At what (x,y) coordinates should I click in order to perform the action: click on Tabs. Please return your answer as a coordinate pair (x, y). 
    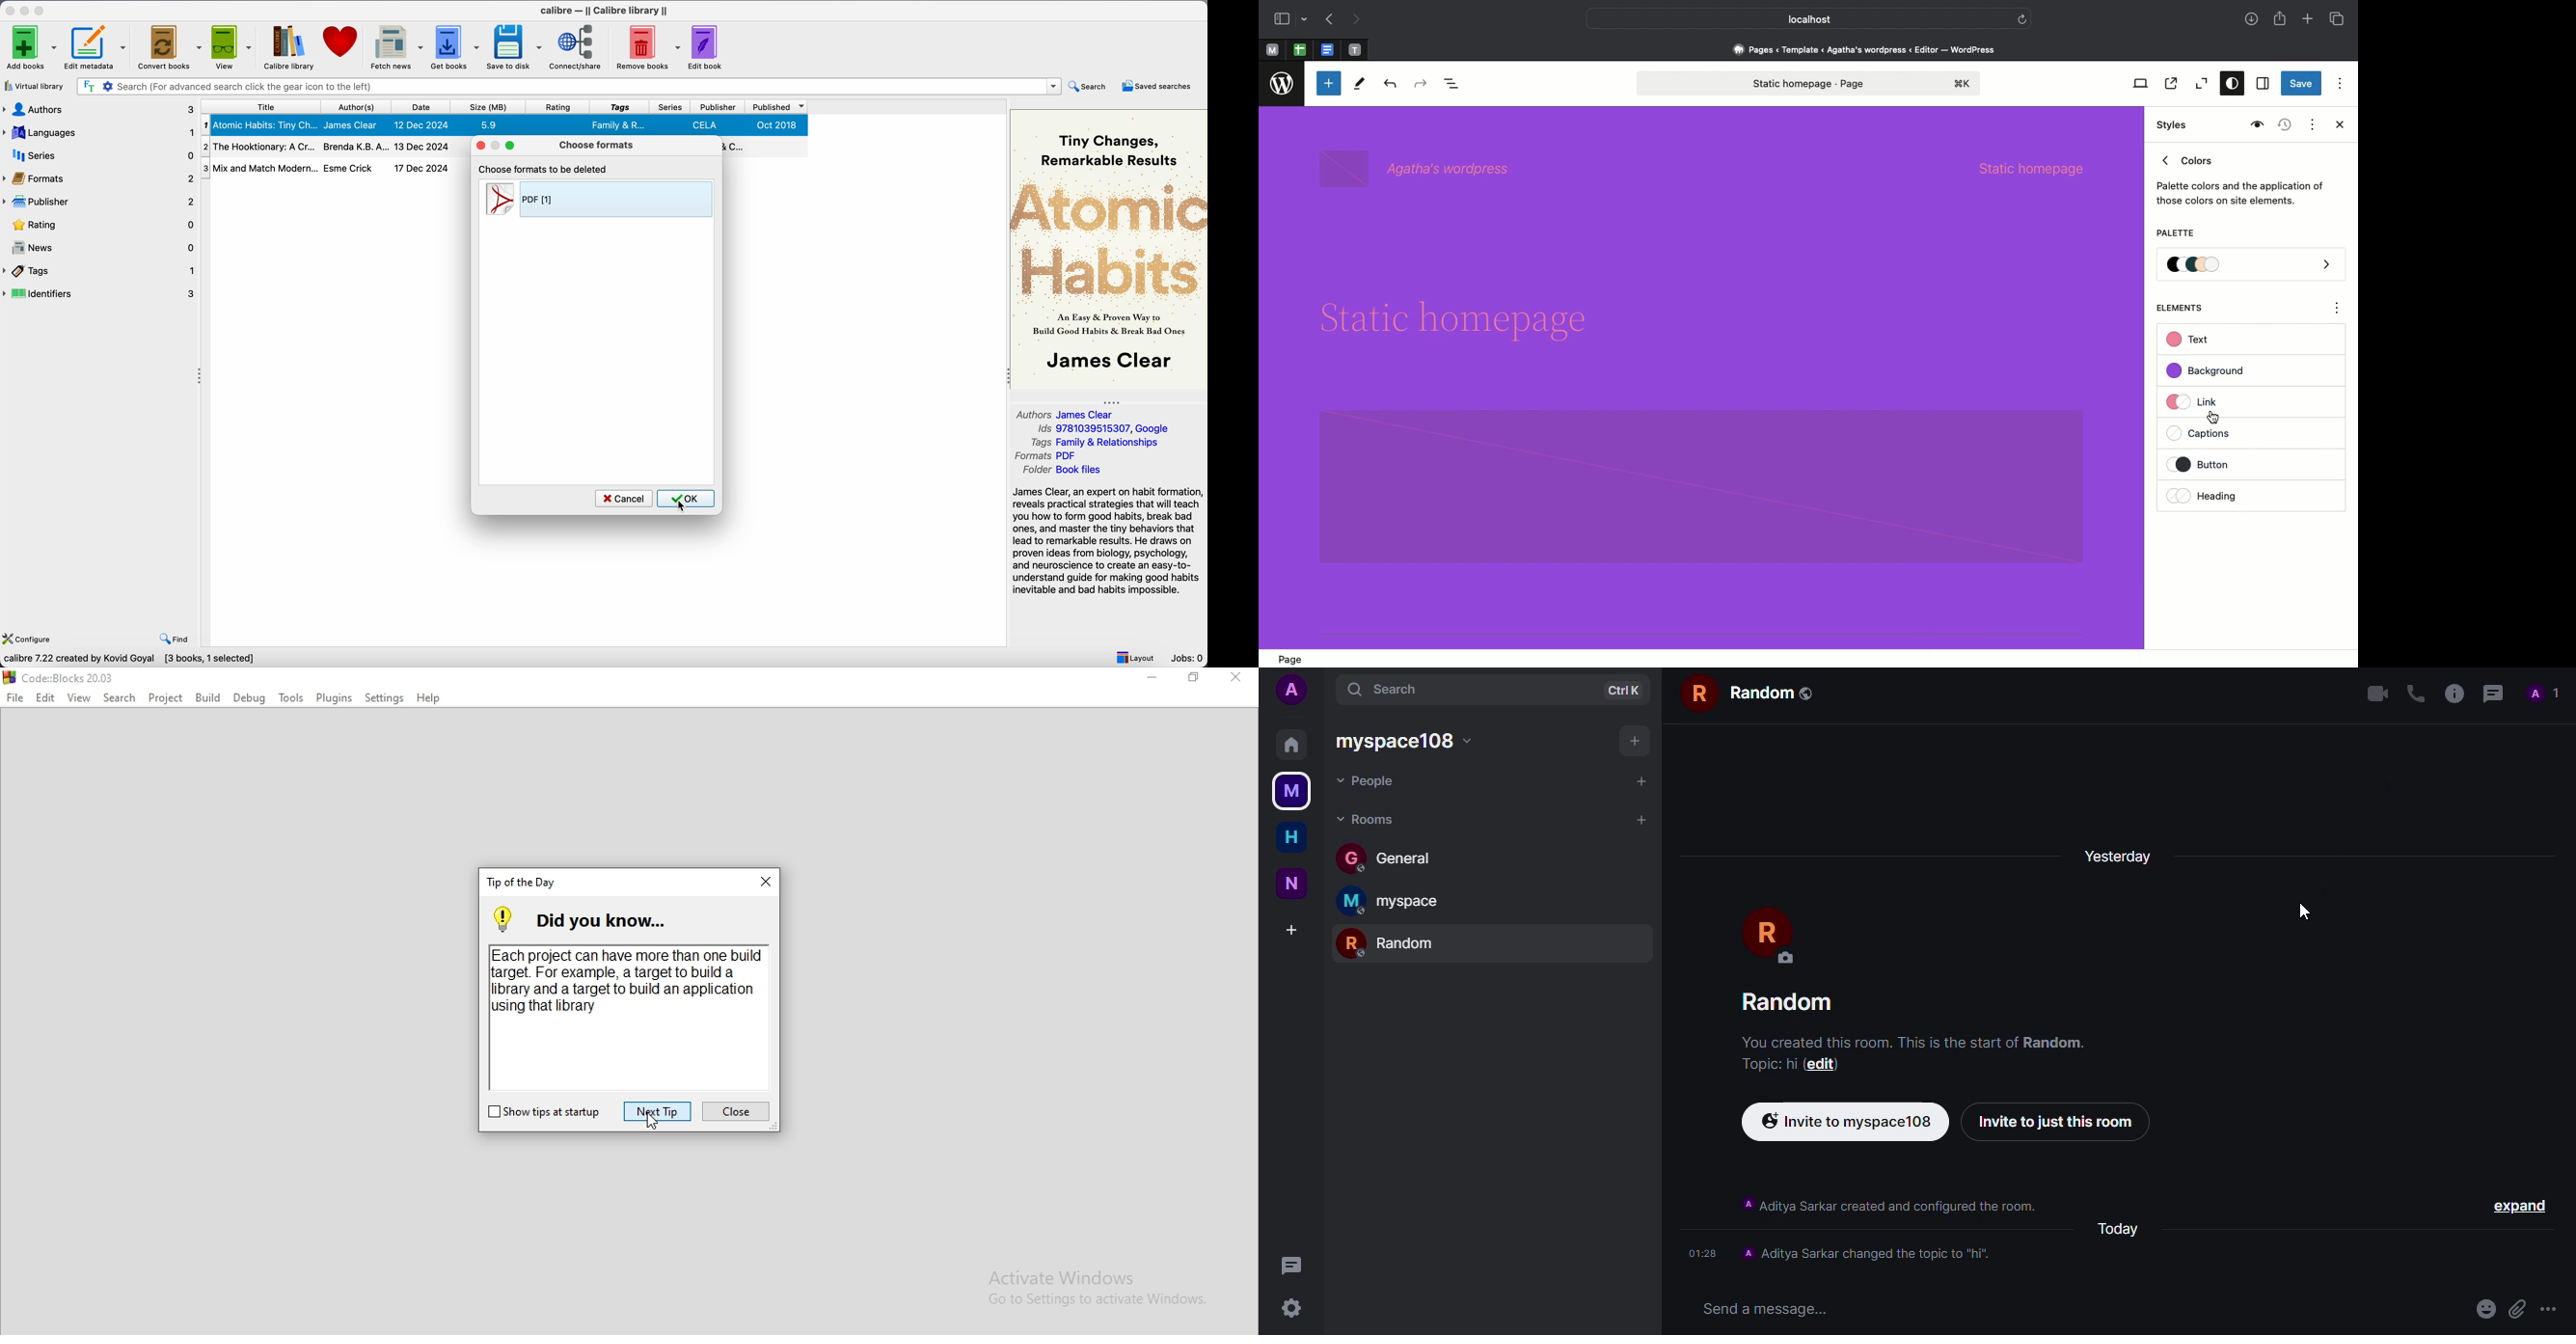
    Looking at the image, I should click on (2338, 19).